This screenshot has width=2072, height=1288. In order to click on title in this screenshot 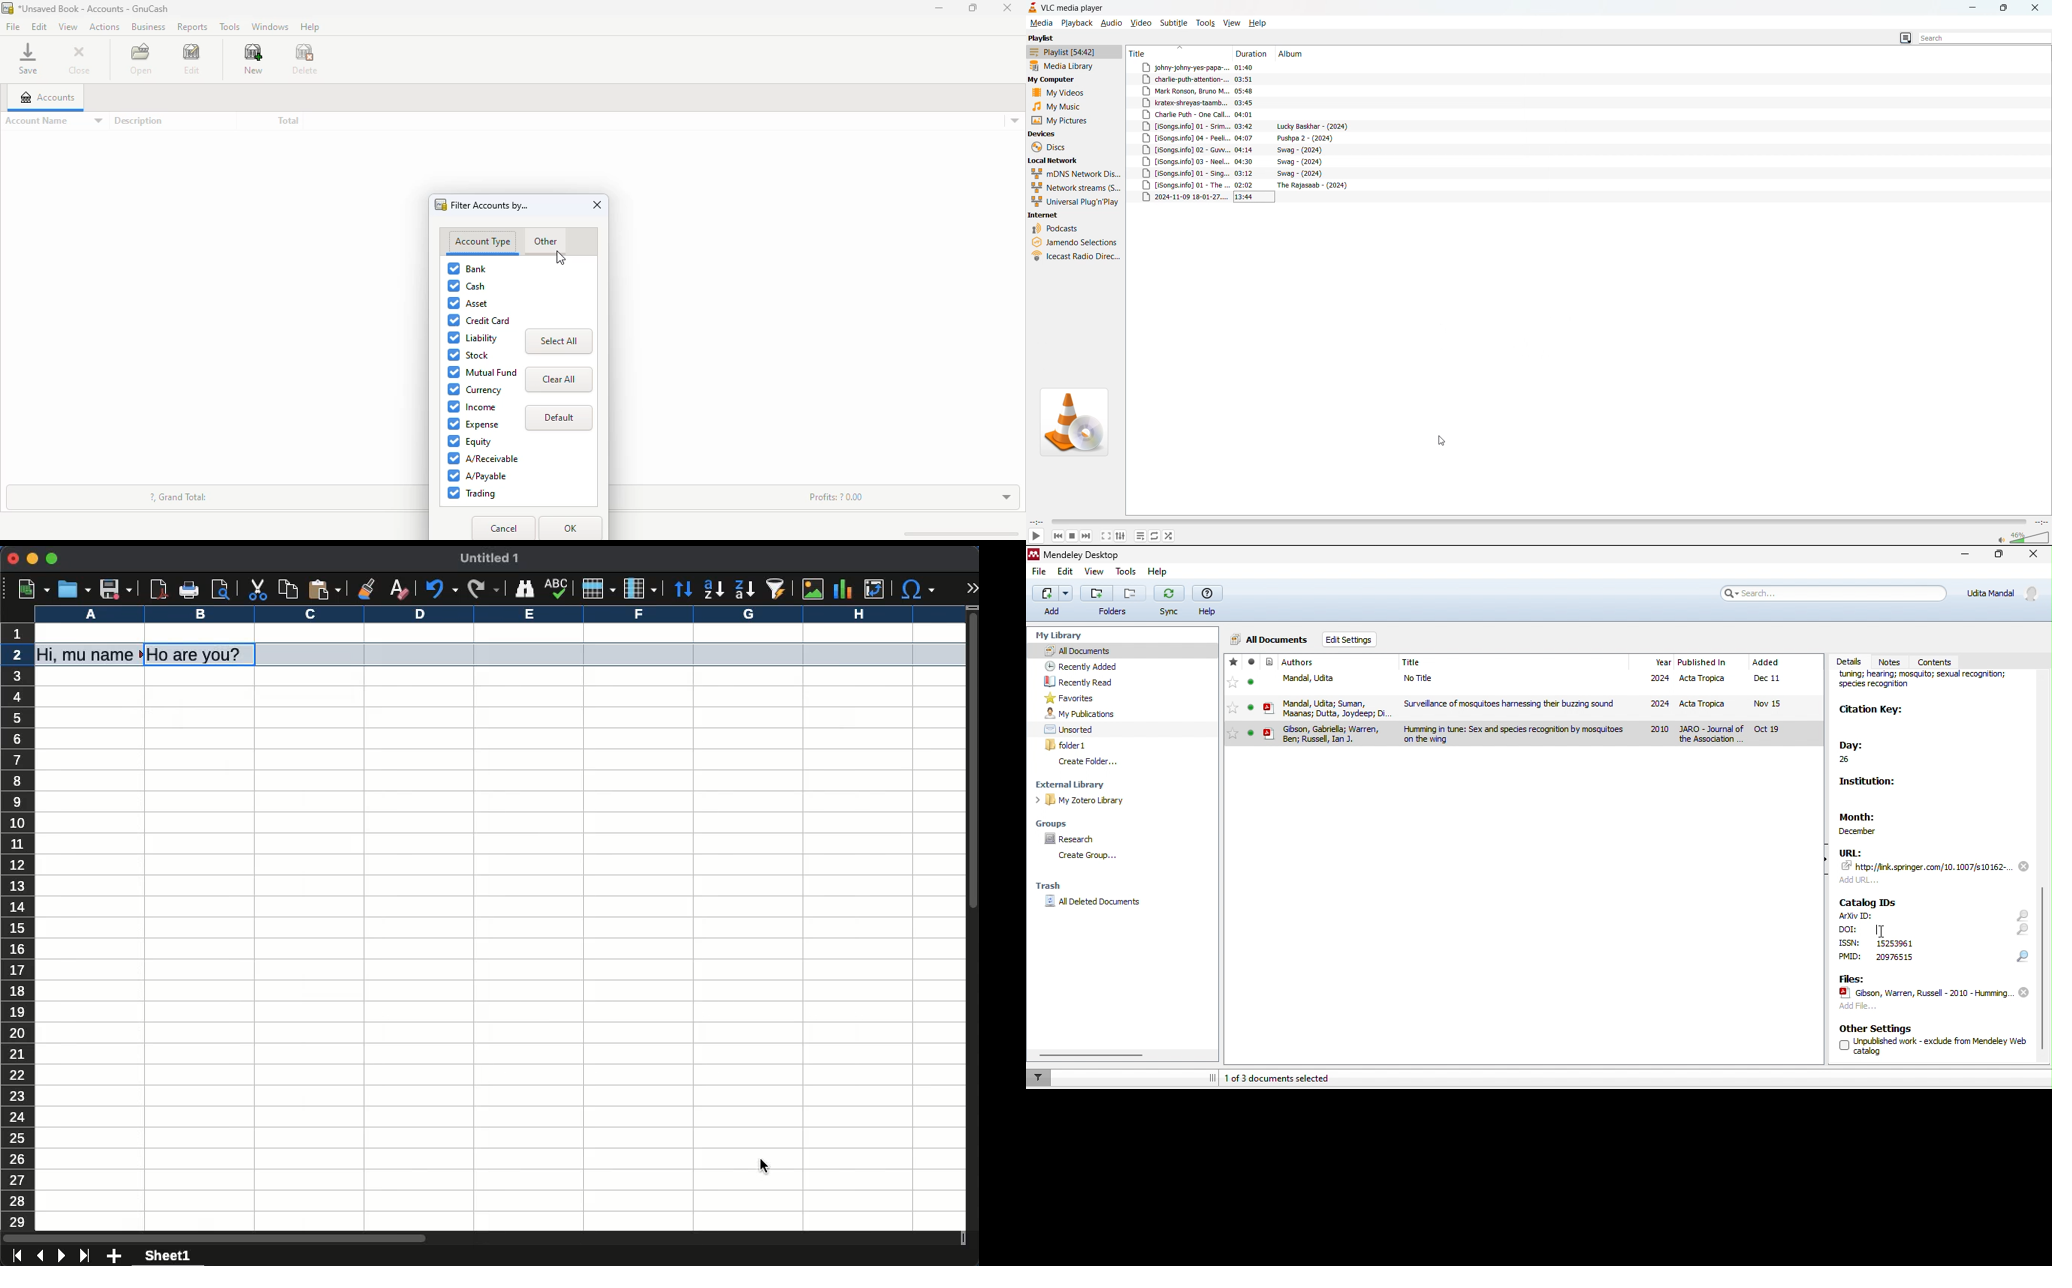, I will do `click(1141, 53)`.